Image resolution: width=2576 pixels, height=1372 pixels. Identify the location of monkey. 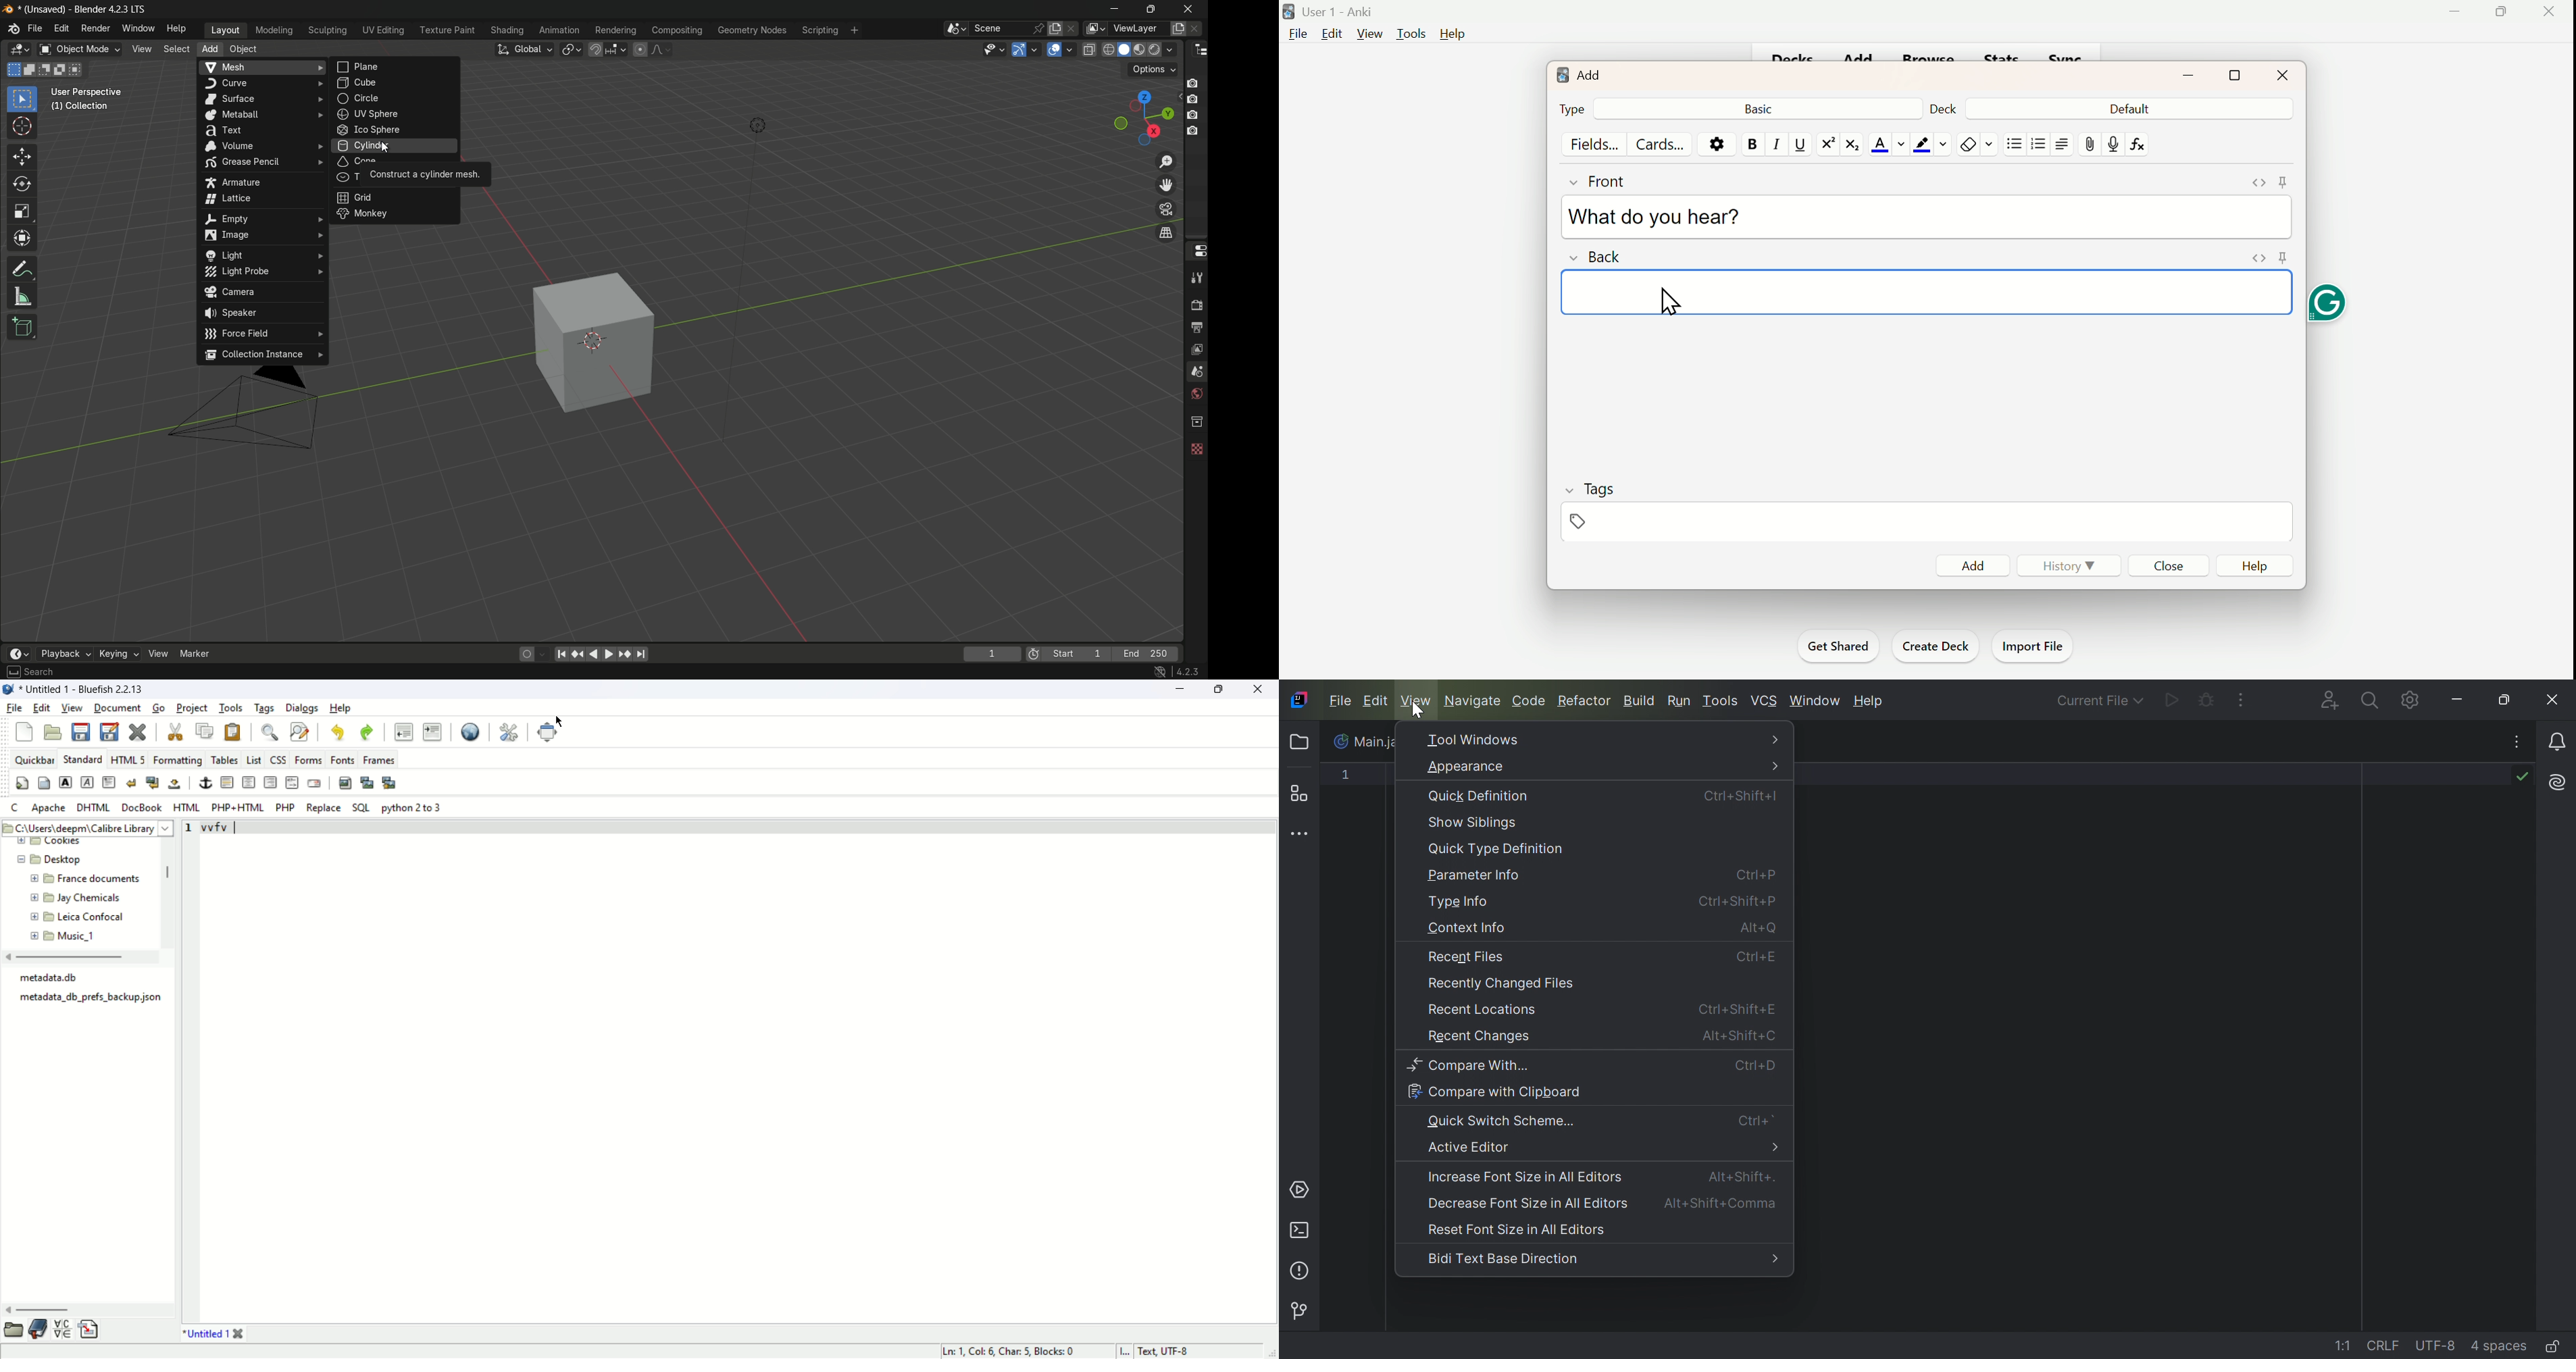
(398, 215).